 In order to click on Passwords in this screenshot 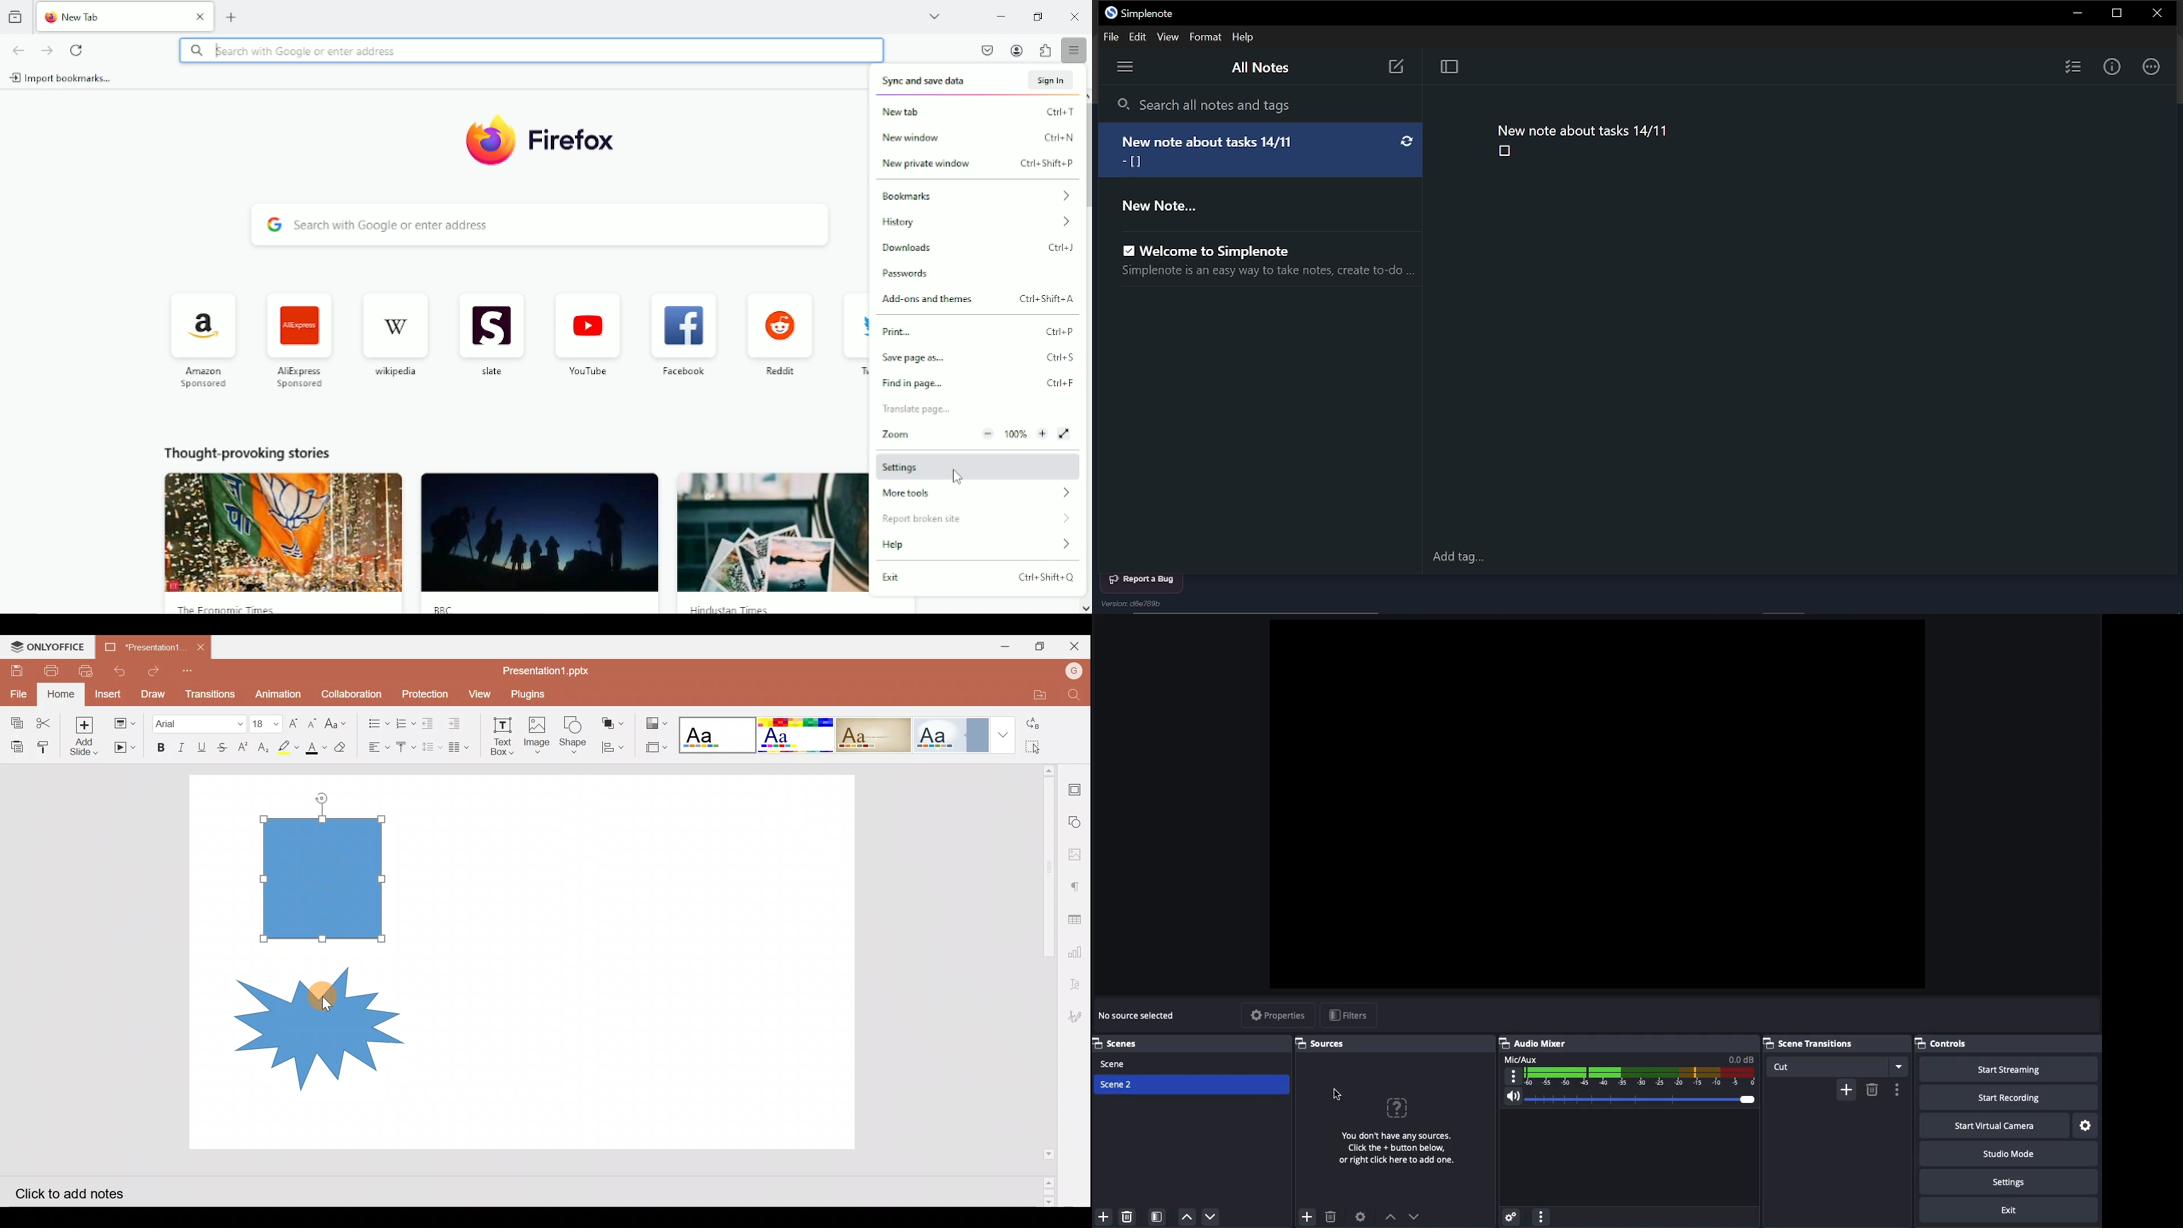, I will do `click(978, 273)`.